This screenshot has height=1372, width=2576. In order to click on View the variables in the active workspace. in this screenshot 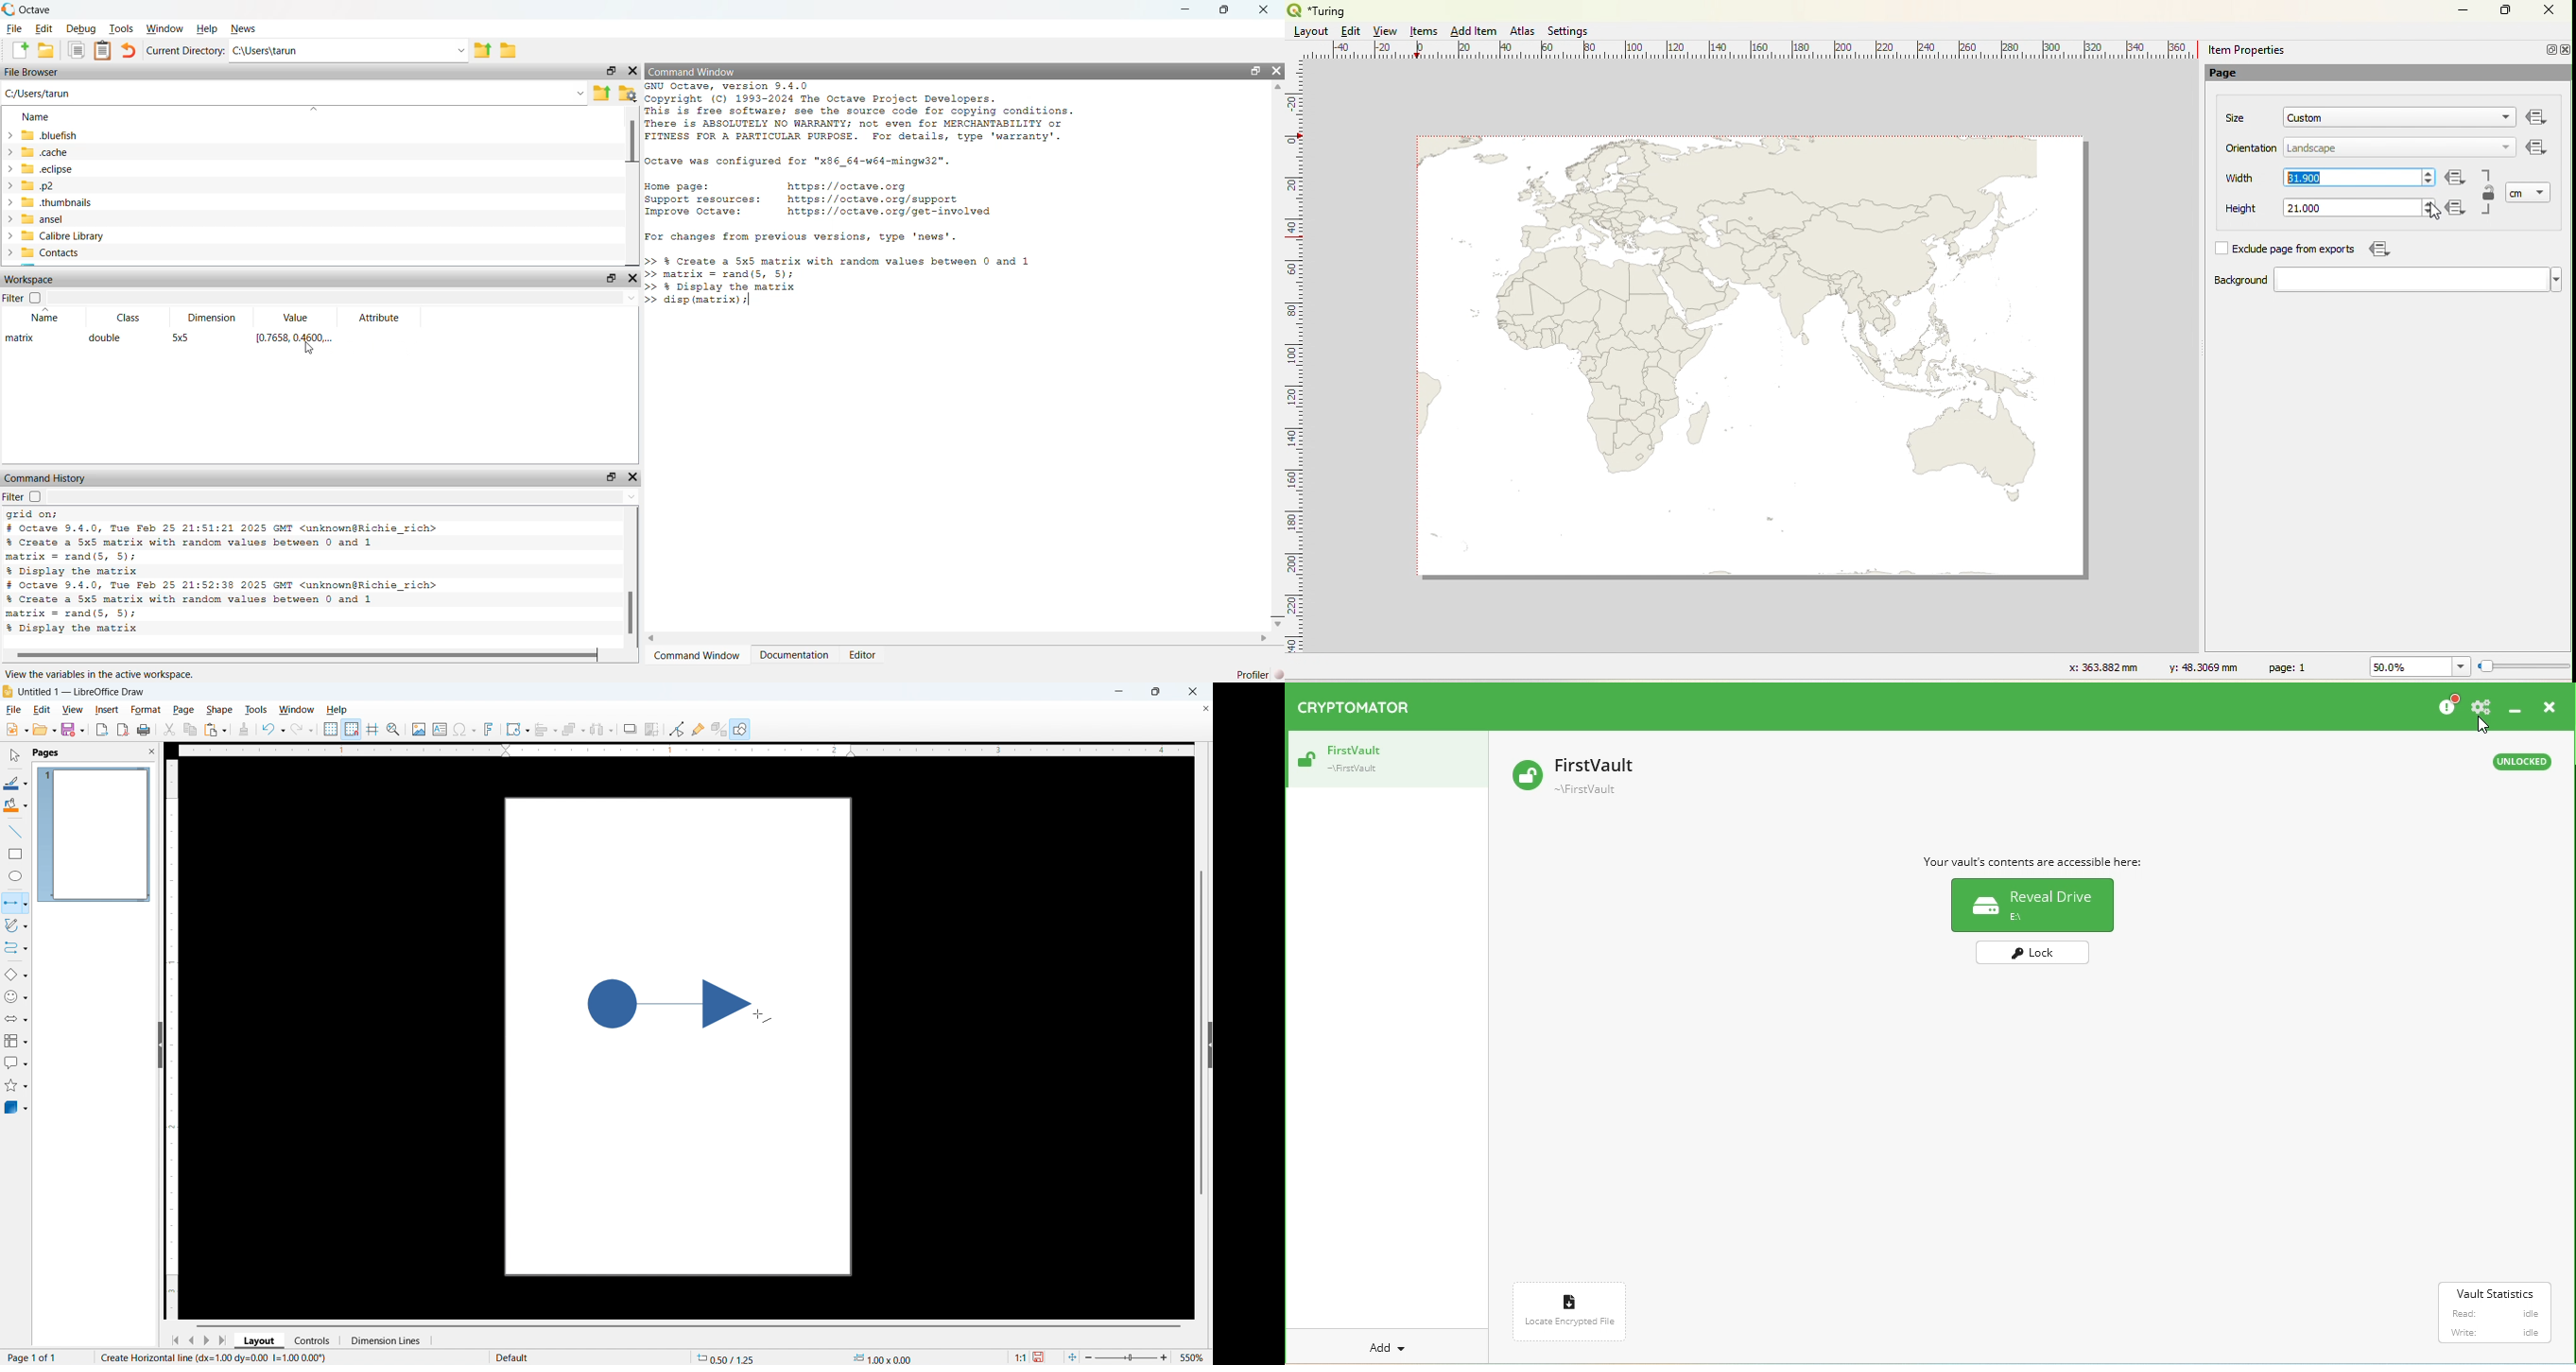, I will do `click(104, 674)`.